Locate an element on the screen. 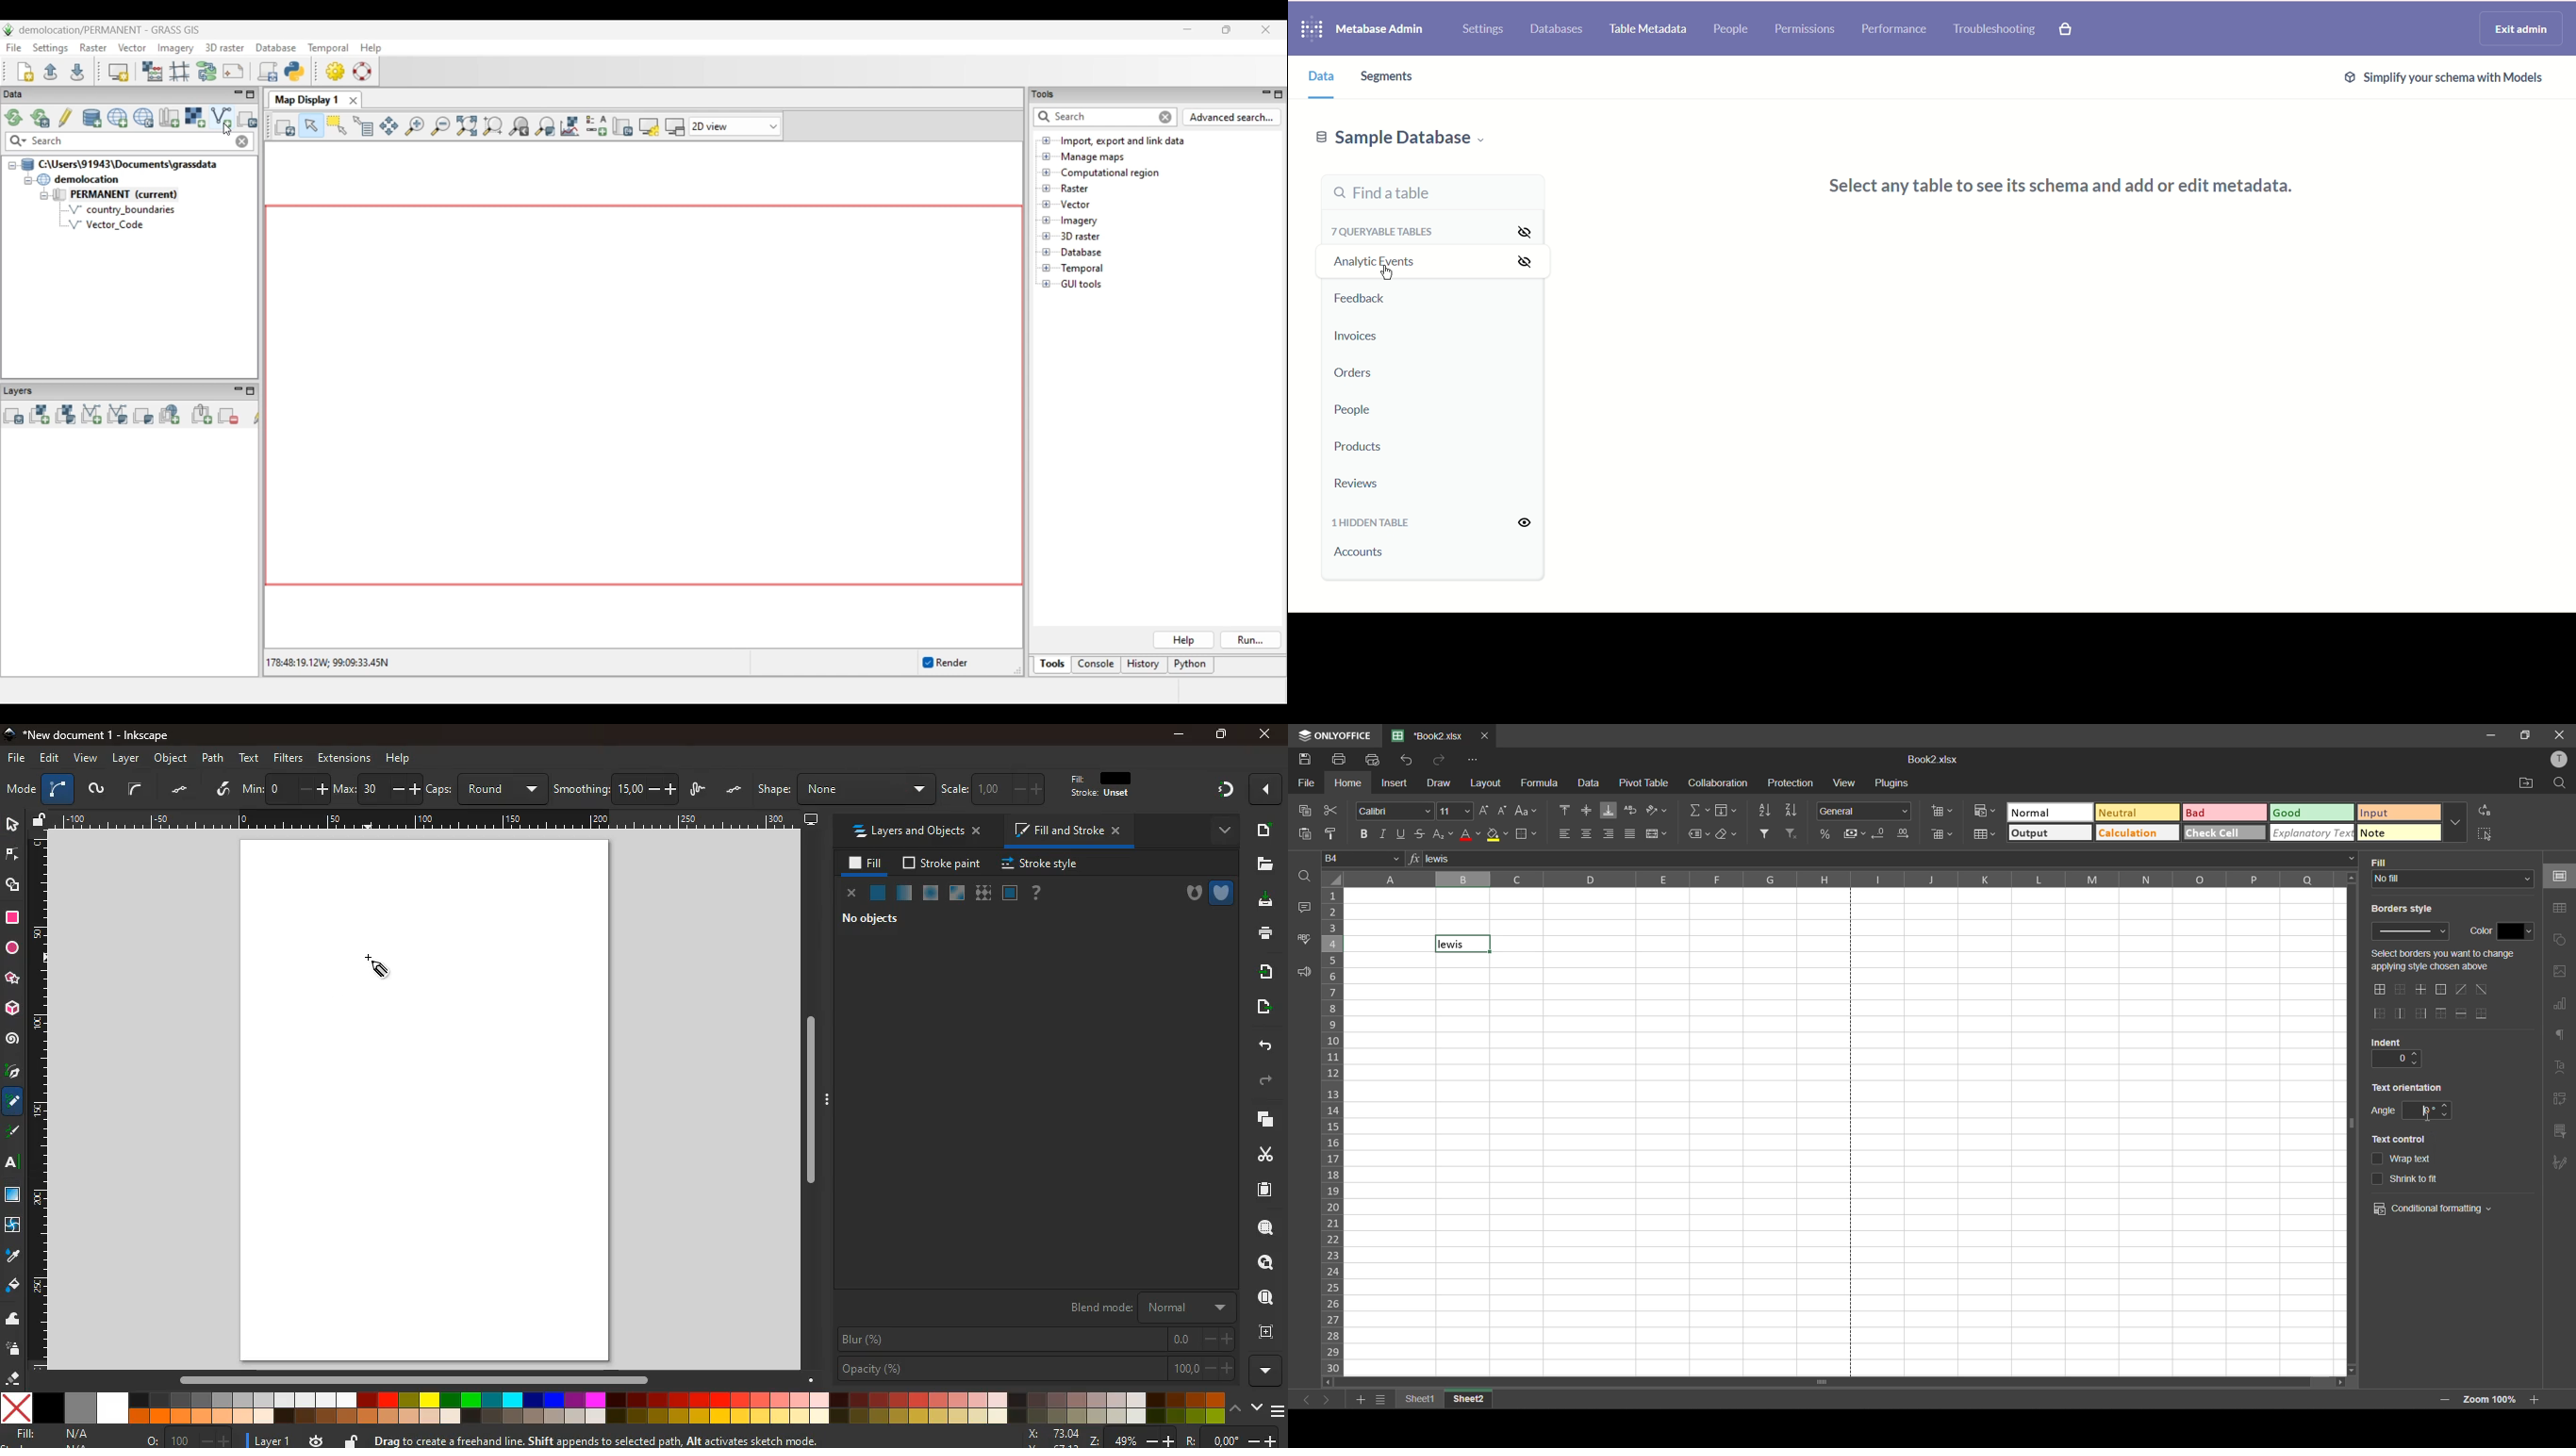 The width and height of the screenshot is (2576, 1456). help is located at coordinates (399, 759).